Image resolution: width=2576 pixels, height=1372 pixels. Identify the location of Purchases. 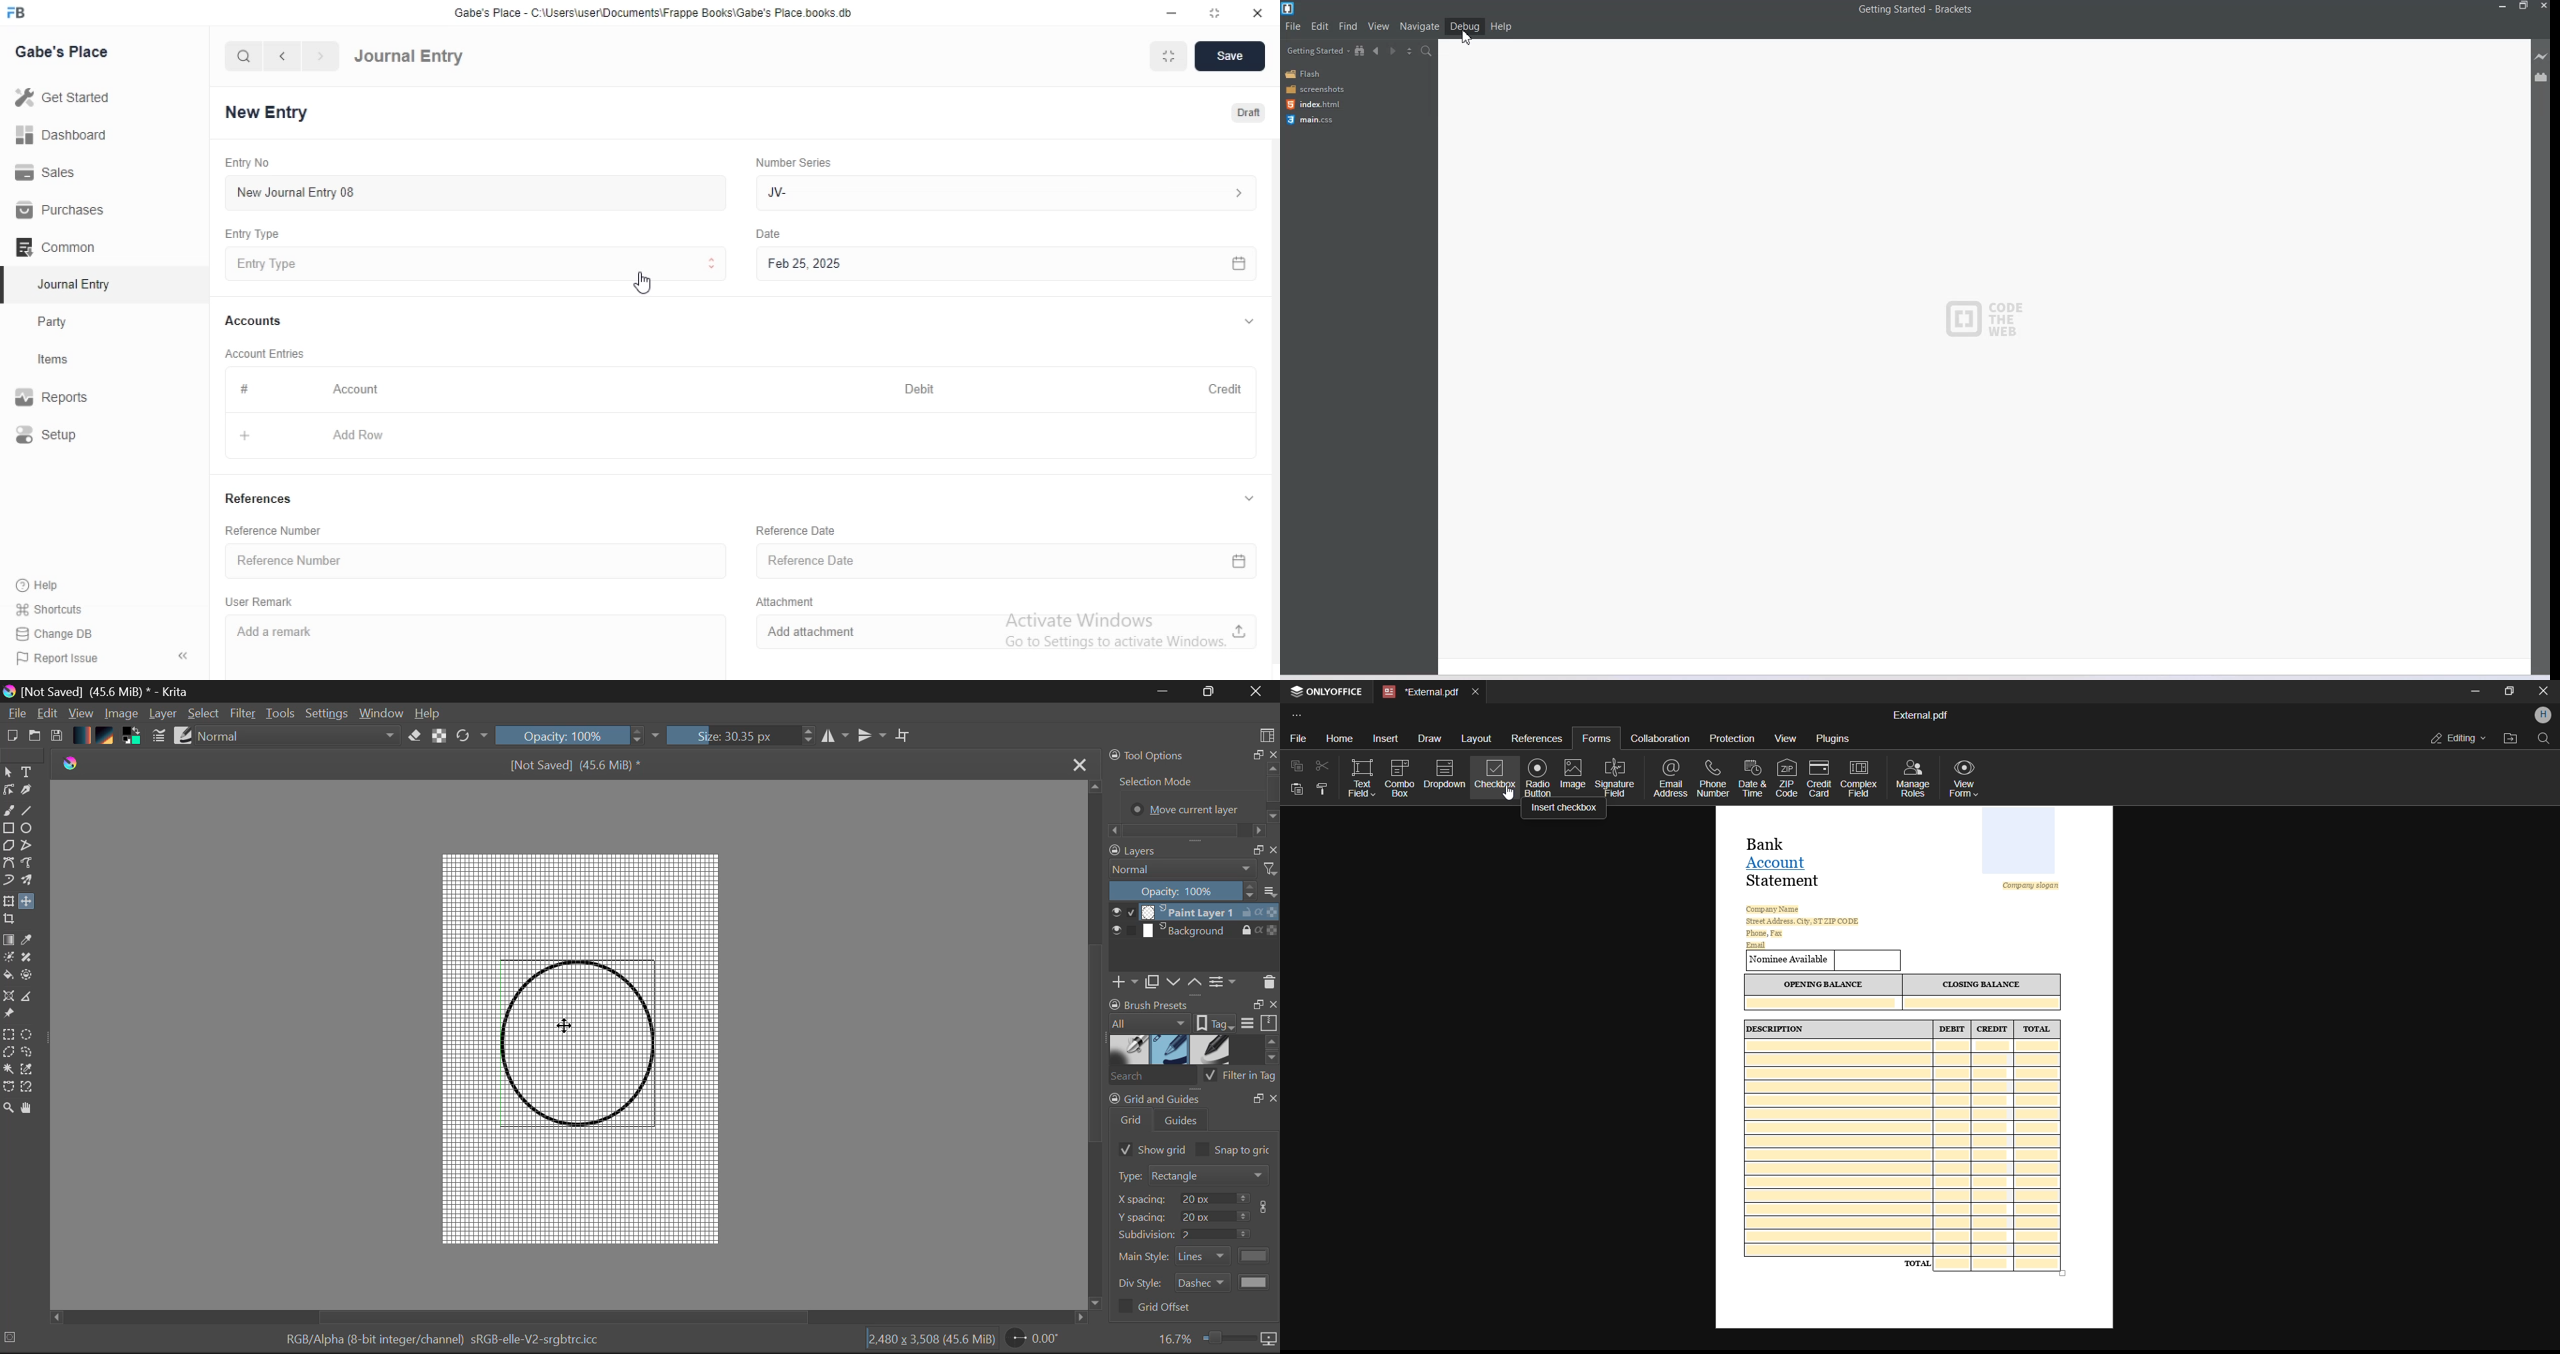
(58, 210).